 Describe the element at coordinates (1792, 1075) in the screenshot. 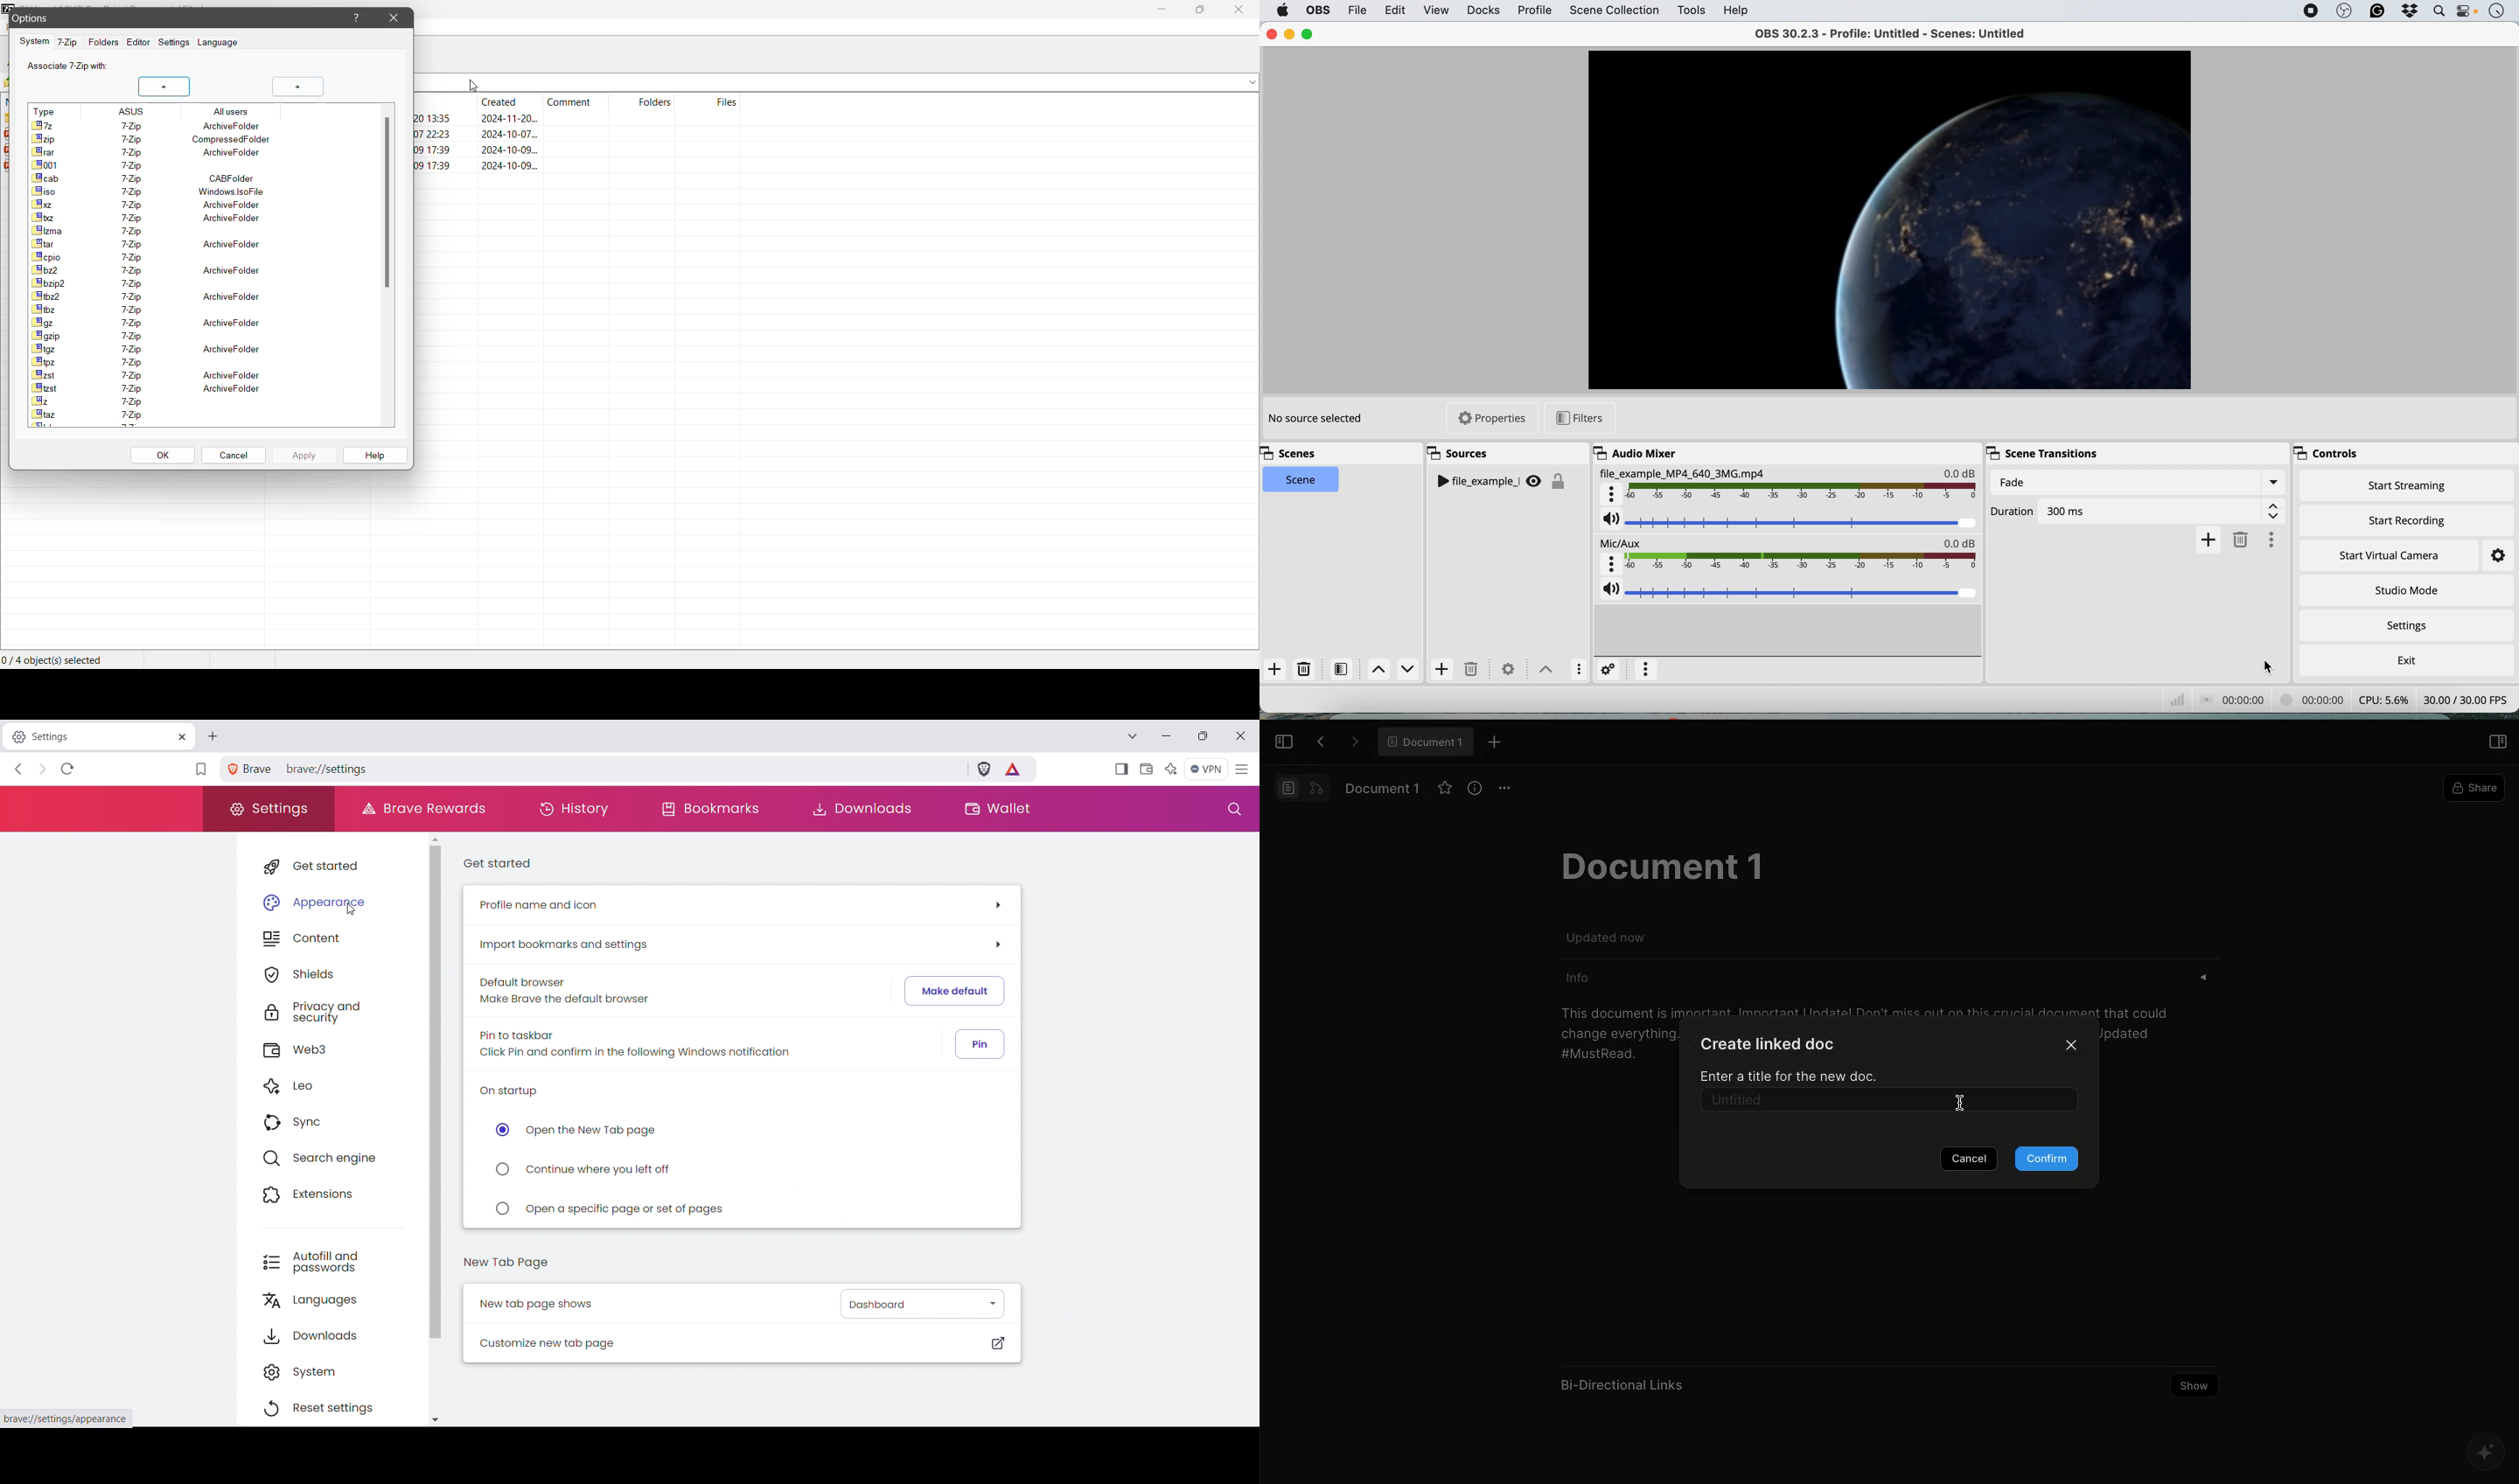

I see `Enter a title for the new doc` at that location.